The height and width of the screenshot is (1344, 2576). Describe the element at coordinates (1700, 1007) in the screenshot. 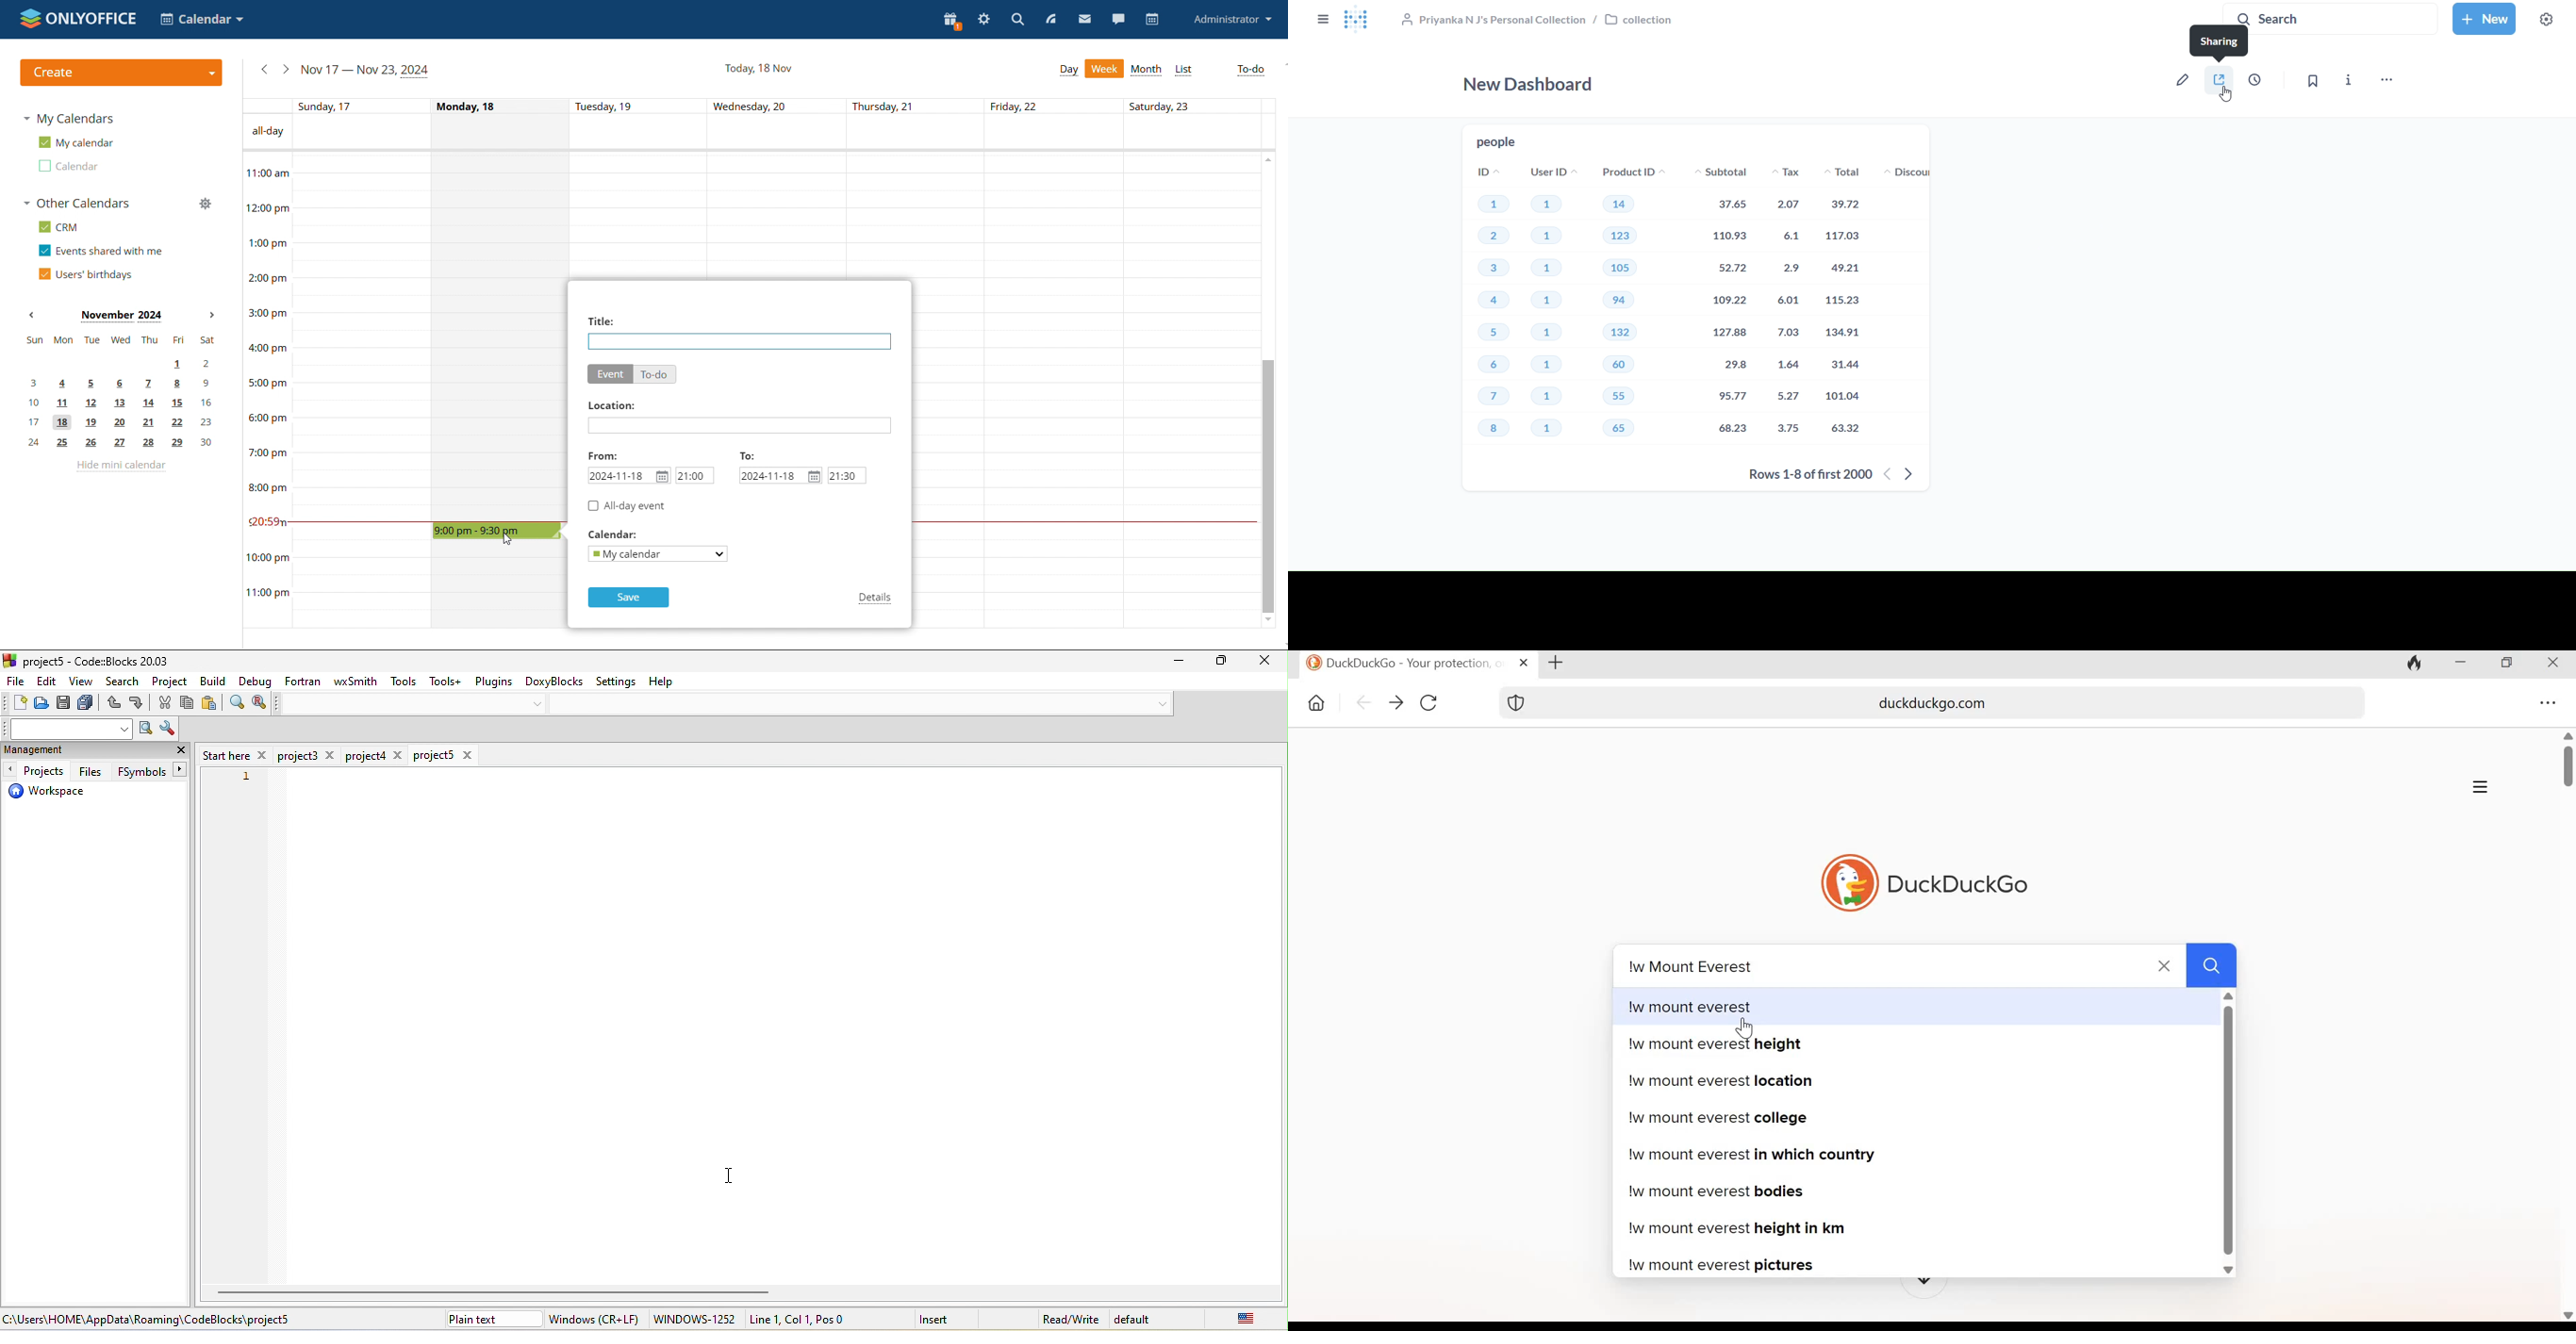

I see `!w mount everest` at that location.